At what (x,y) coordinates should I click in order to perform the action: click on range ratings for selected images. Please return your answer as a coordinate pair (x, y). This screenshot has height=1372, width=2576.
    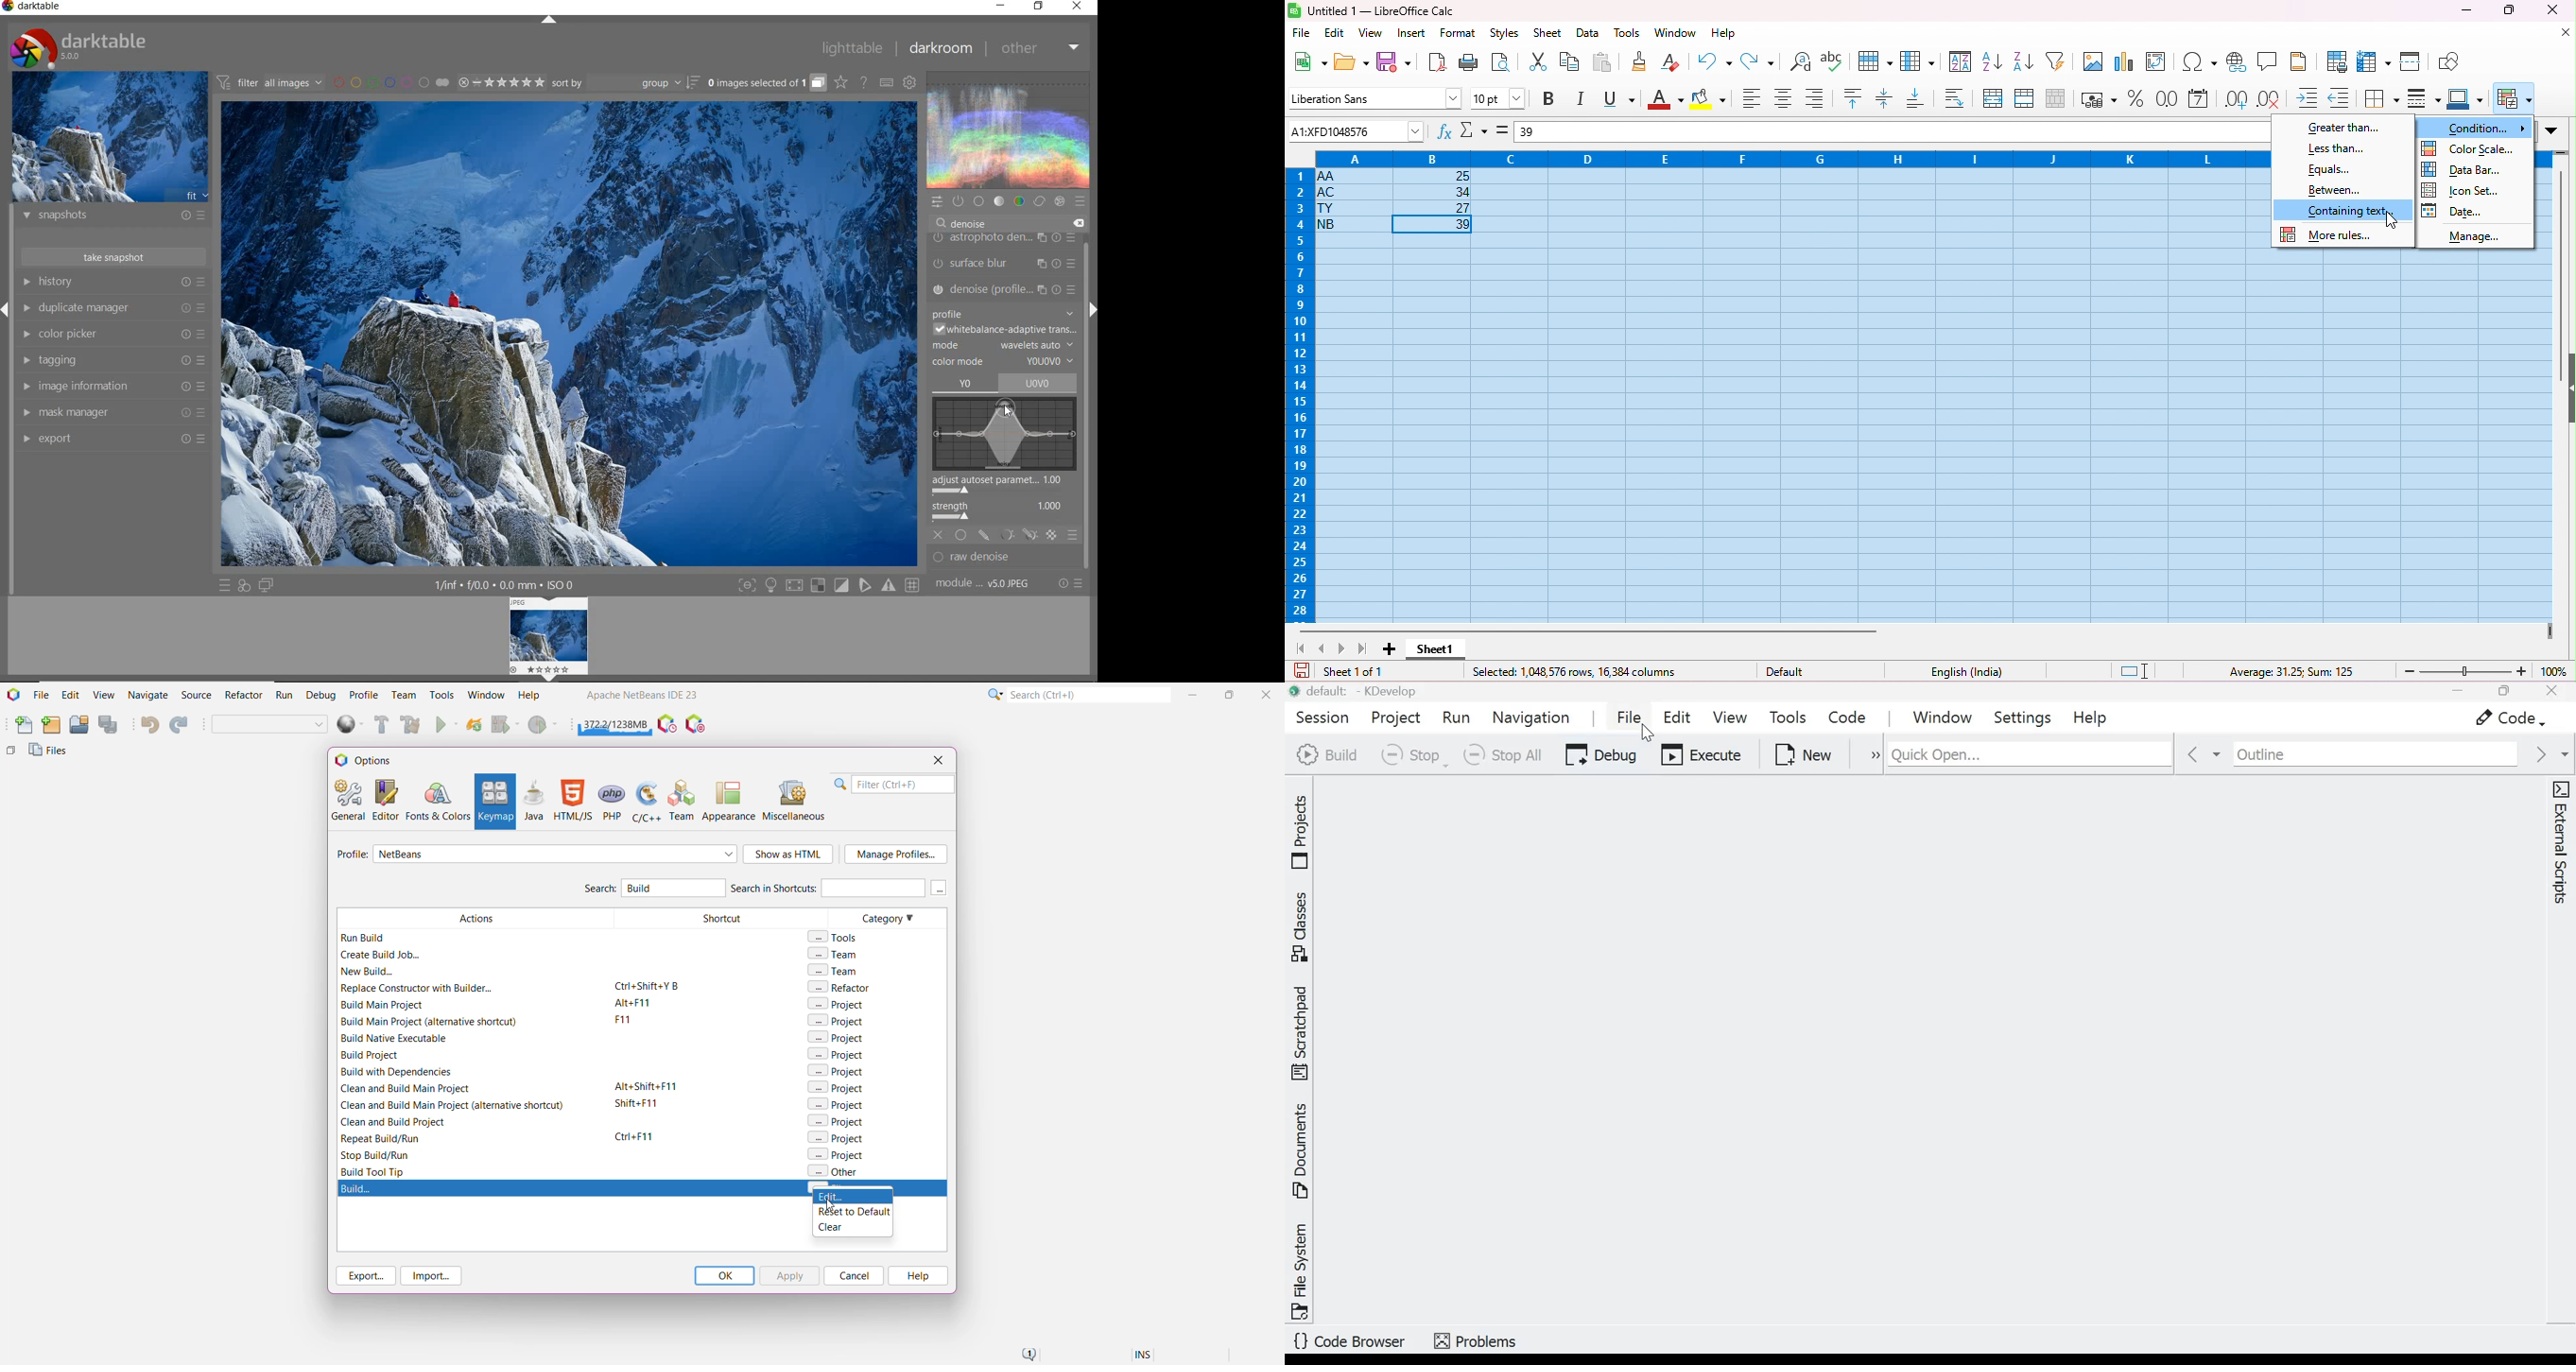
    Looking at the image, I should click on (502, 82).